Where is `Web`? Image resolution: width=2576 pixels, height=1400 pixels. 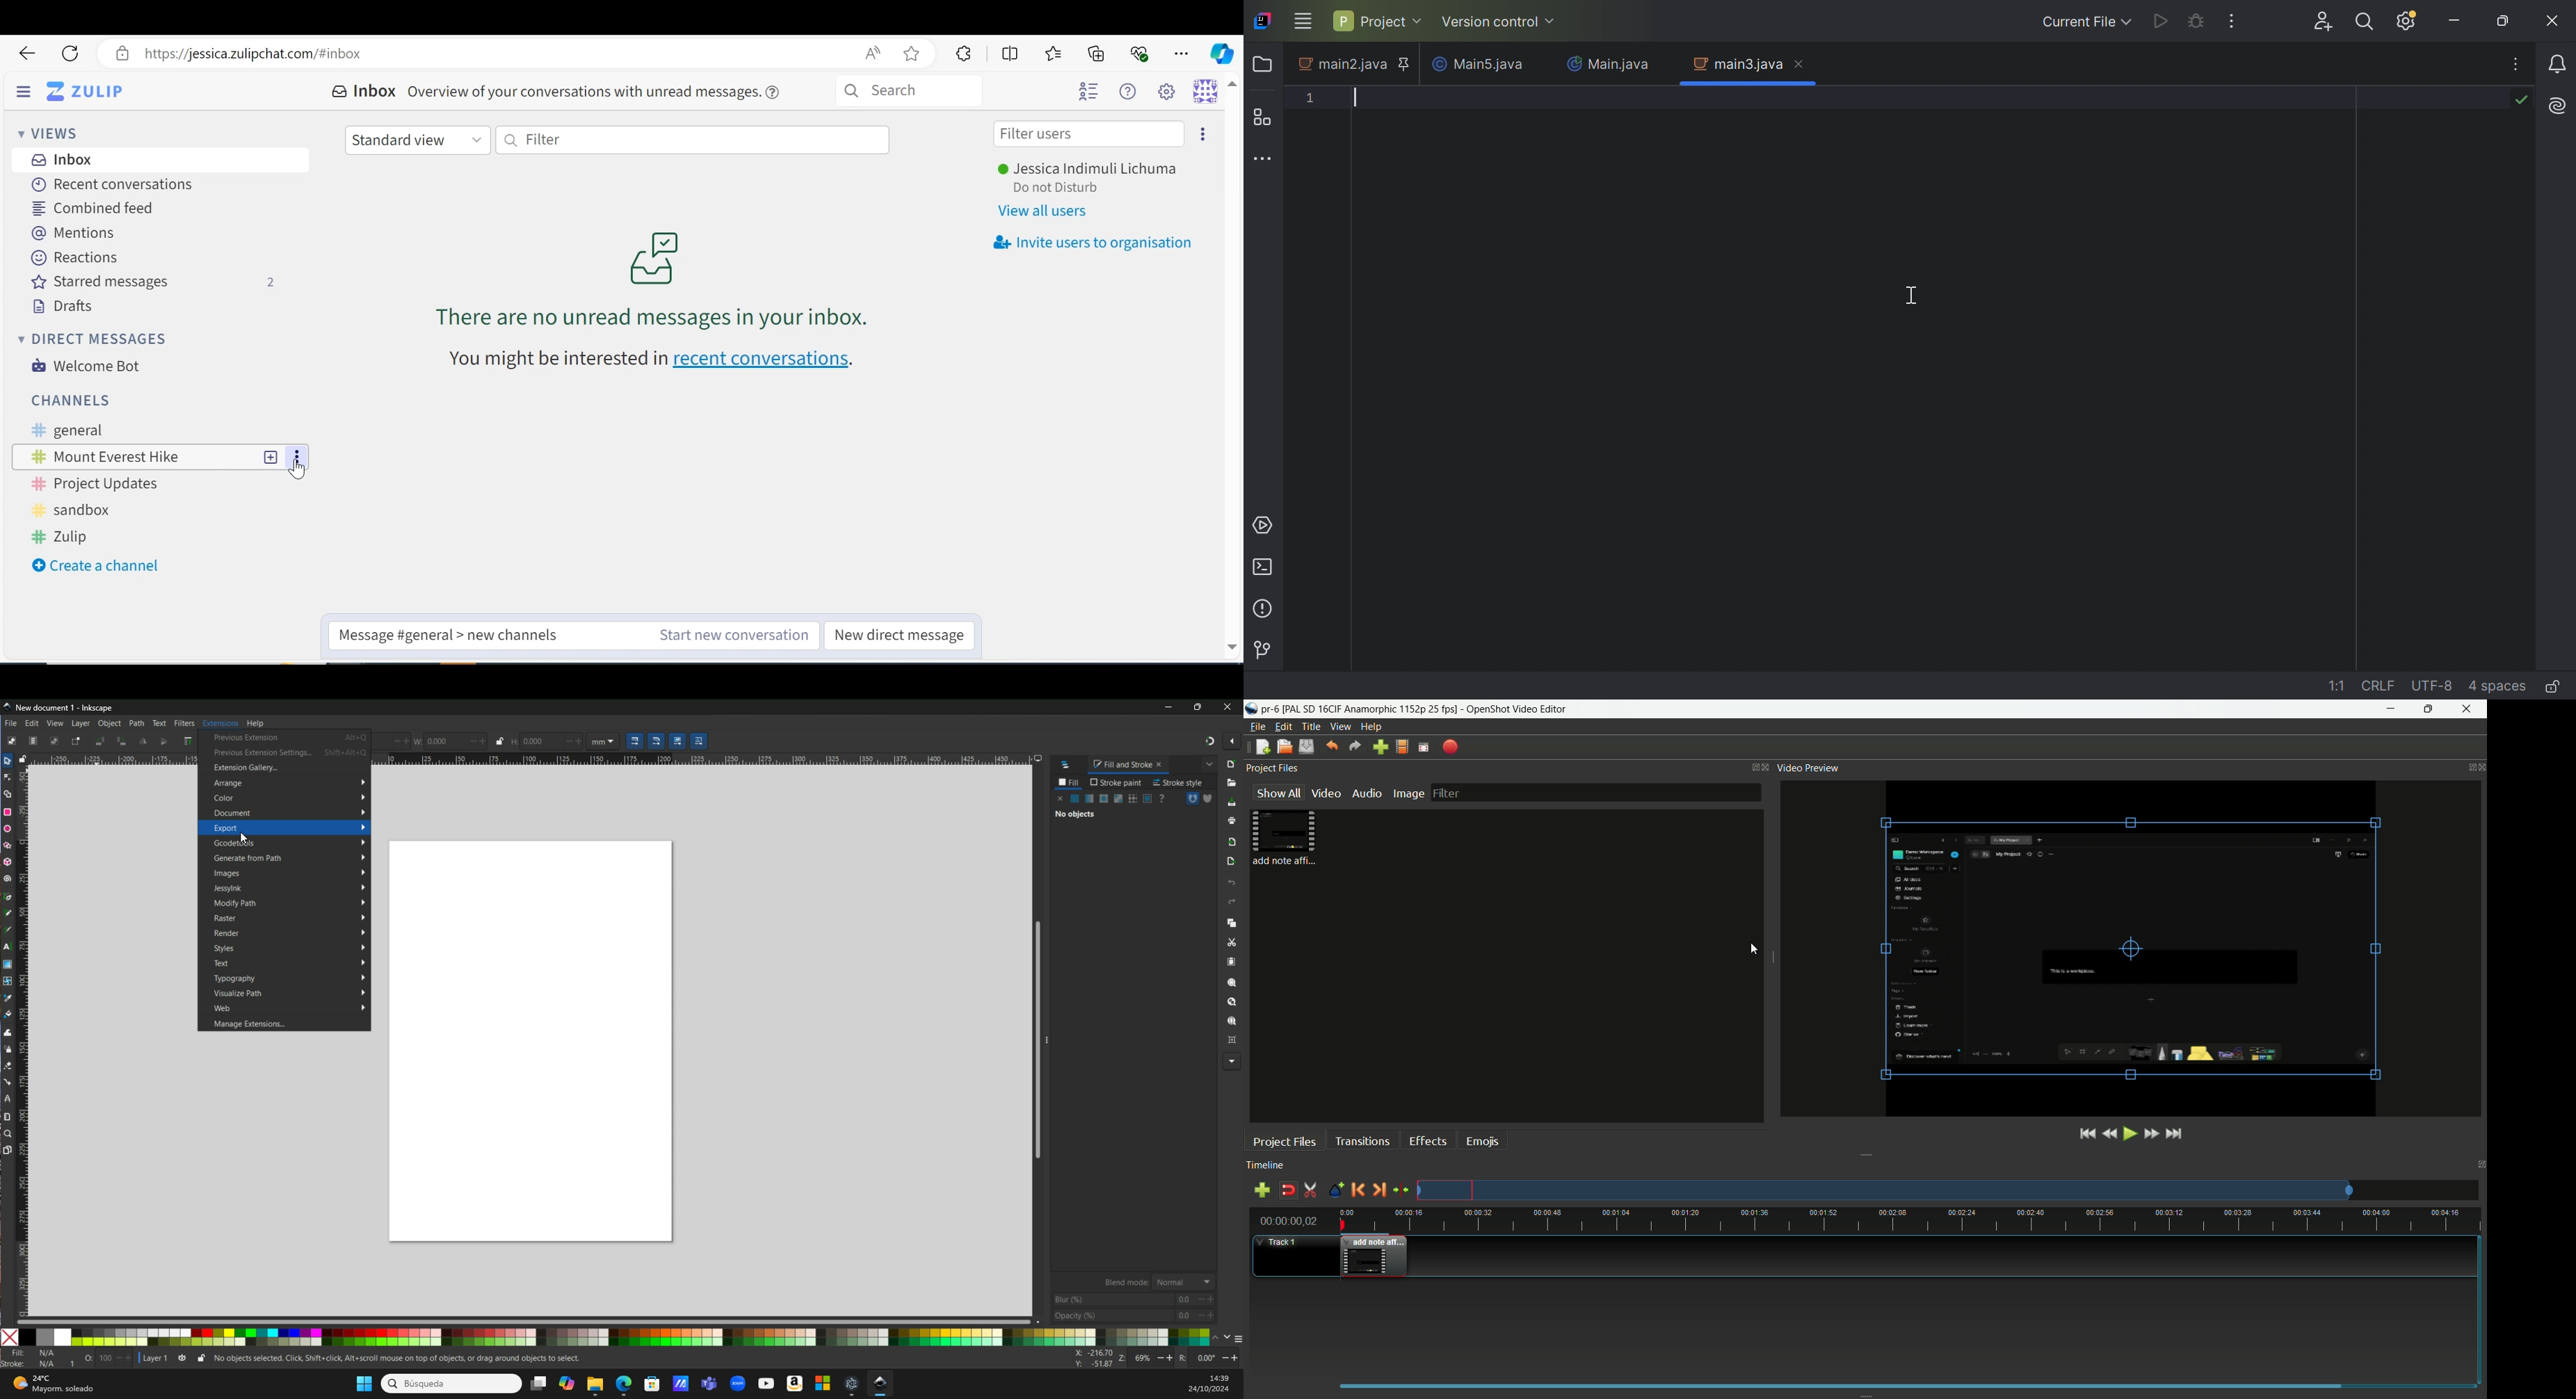
Web is located at coordinates (290, 1009).